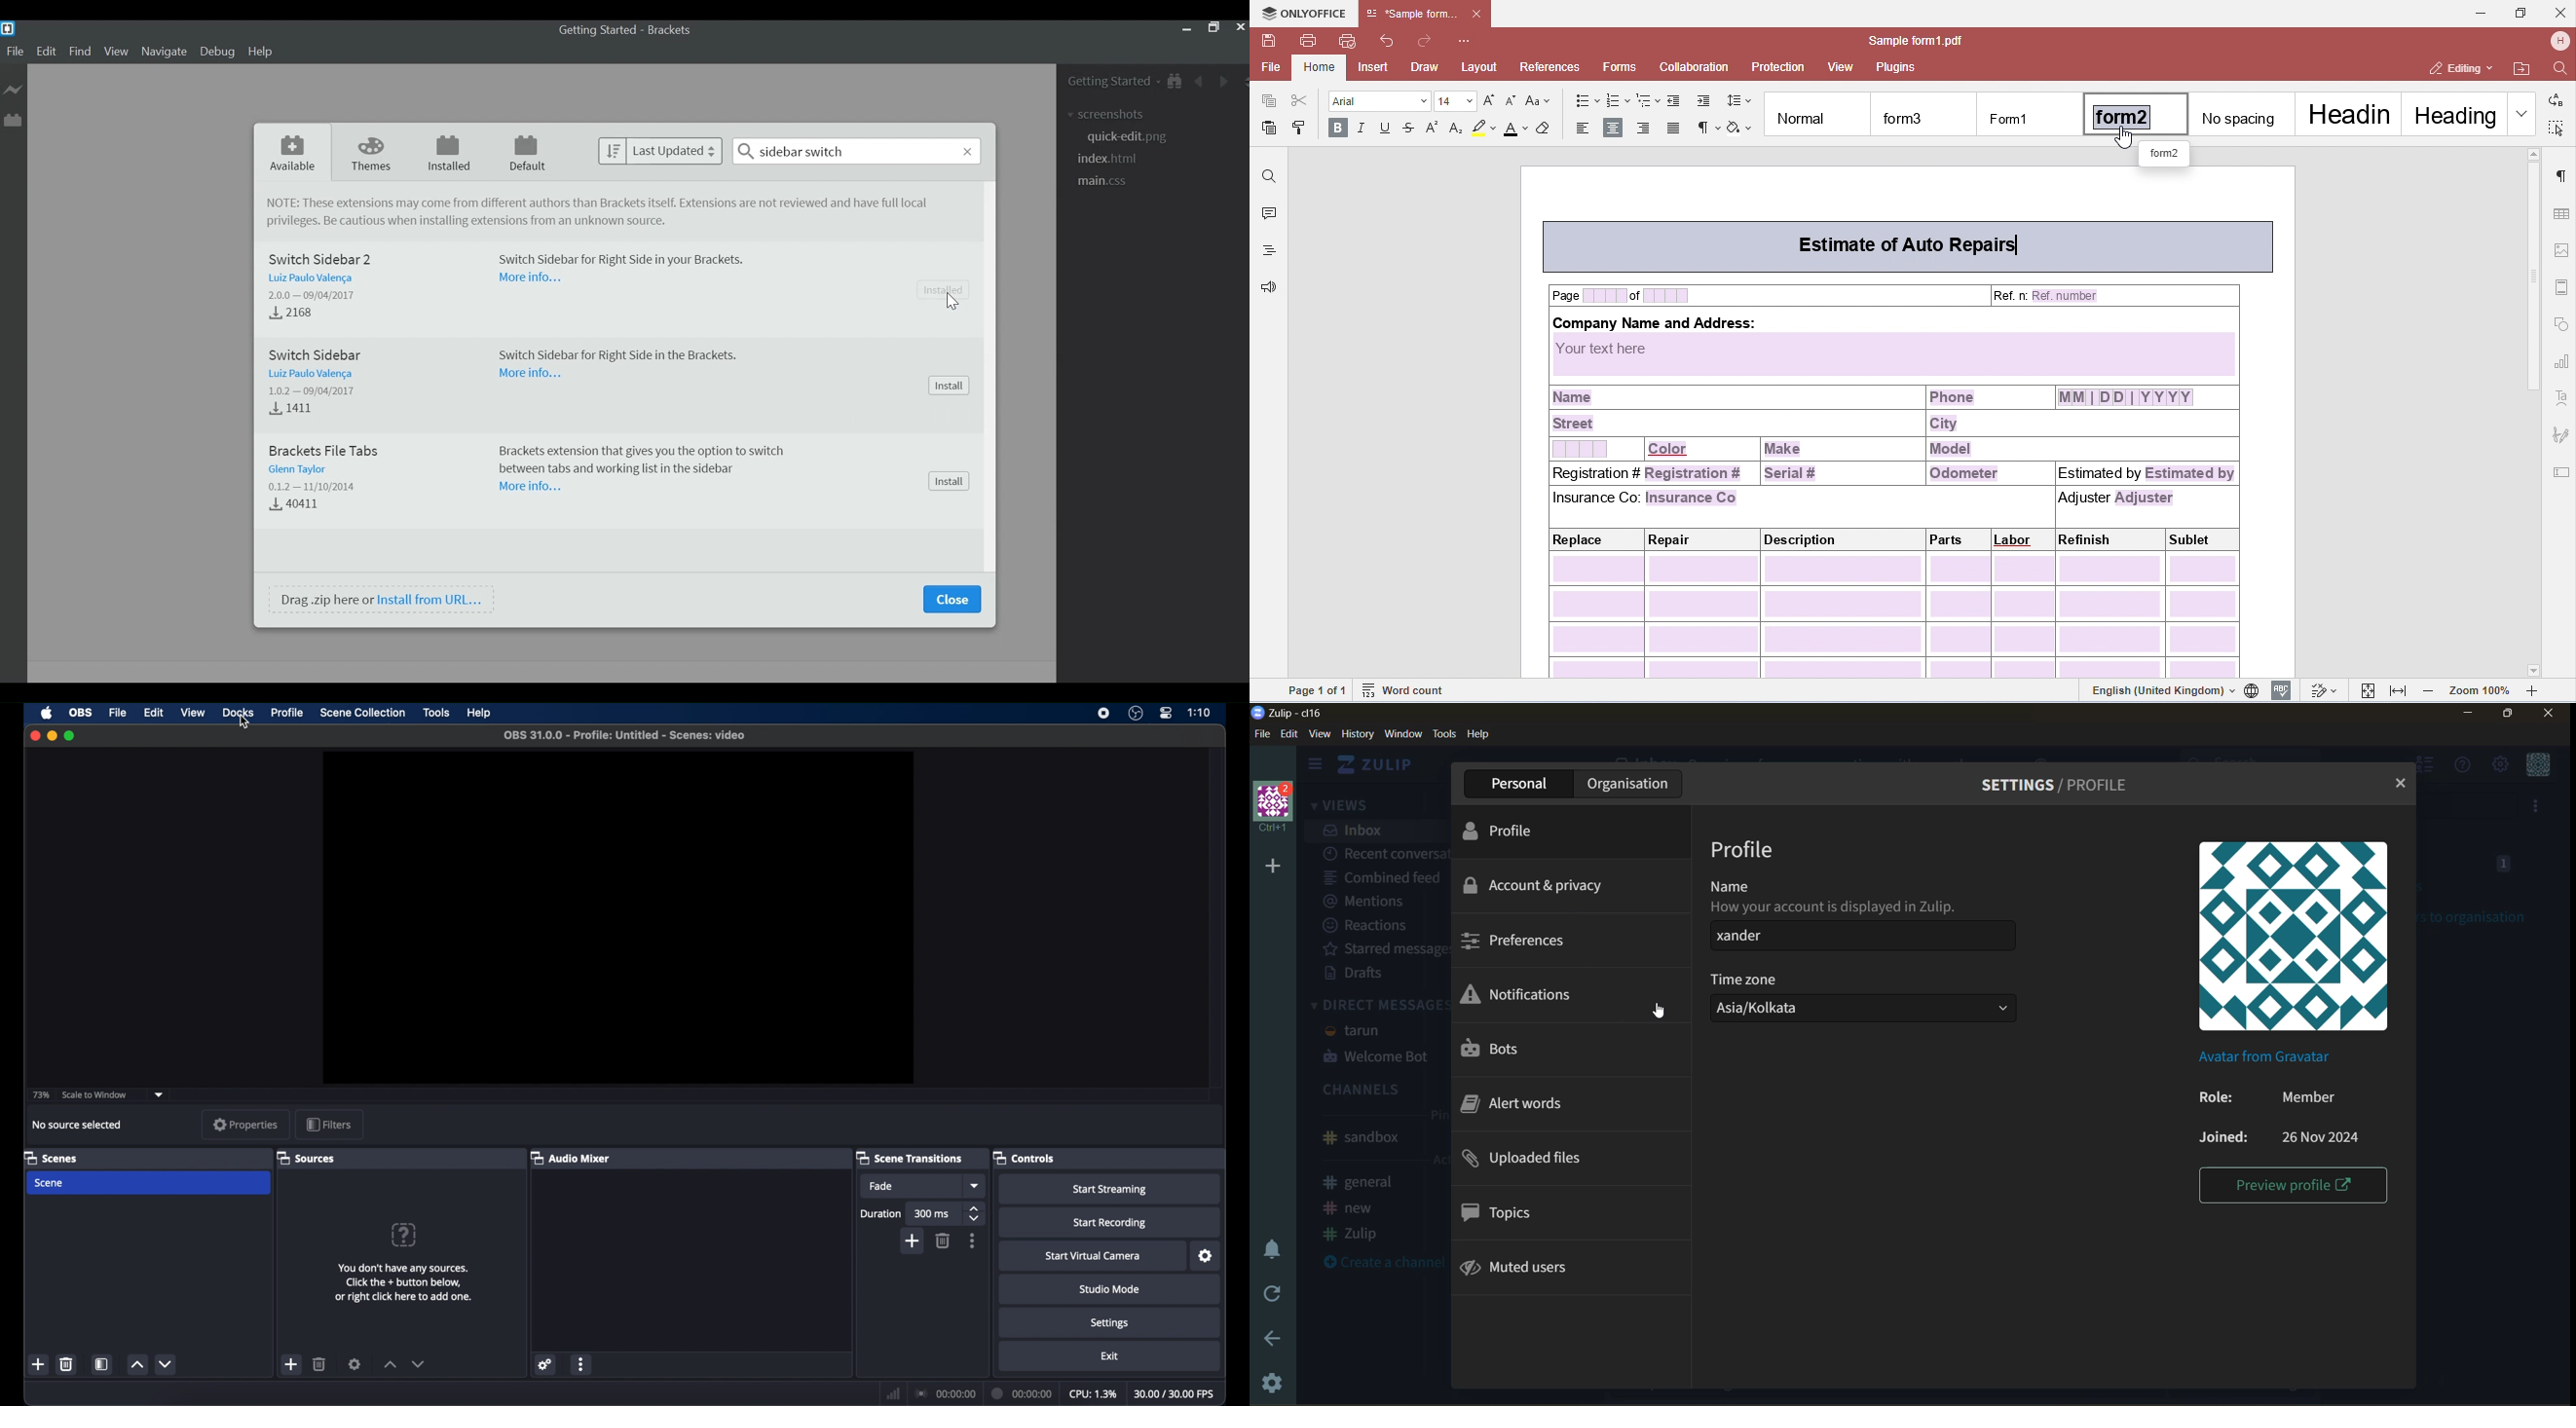 Image resolution: width=2576 pixels, height=1428 pixels. I want to click on delete, so click(67, 1364).